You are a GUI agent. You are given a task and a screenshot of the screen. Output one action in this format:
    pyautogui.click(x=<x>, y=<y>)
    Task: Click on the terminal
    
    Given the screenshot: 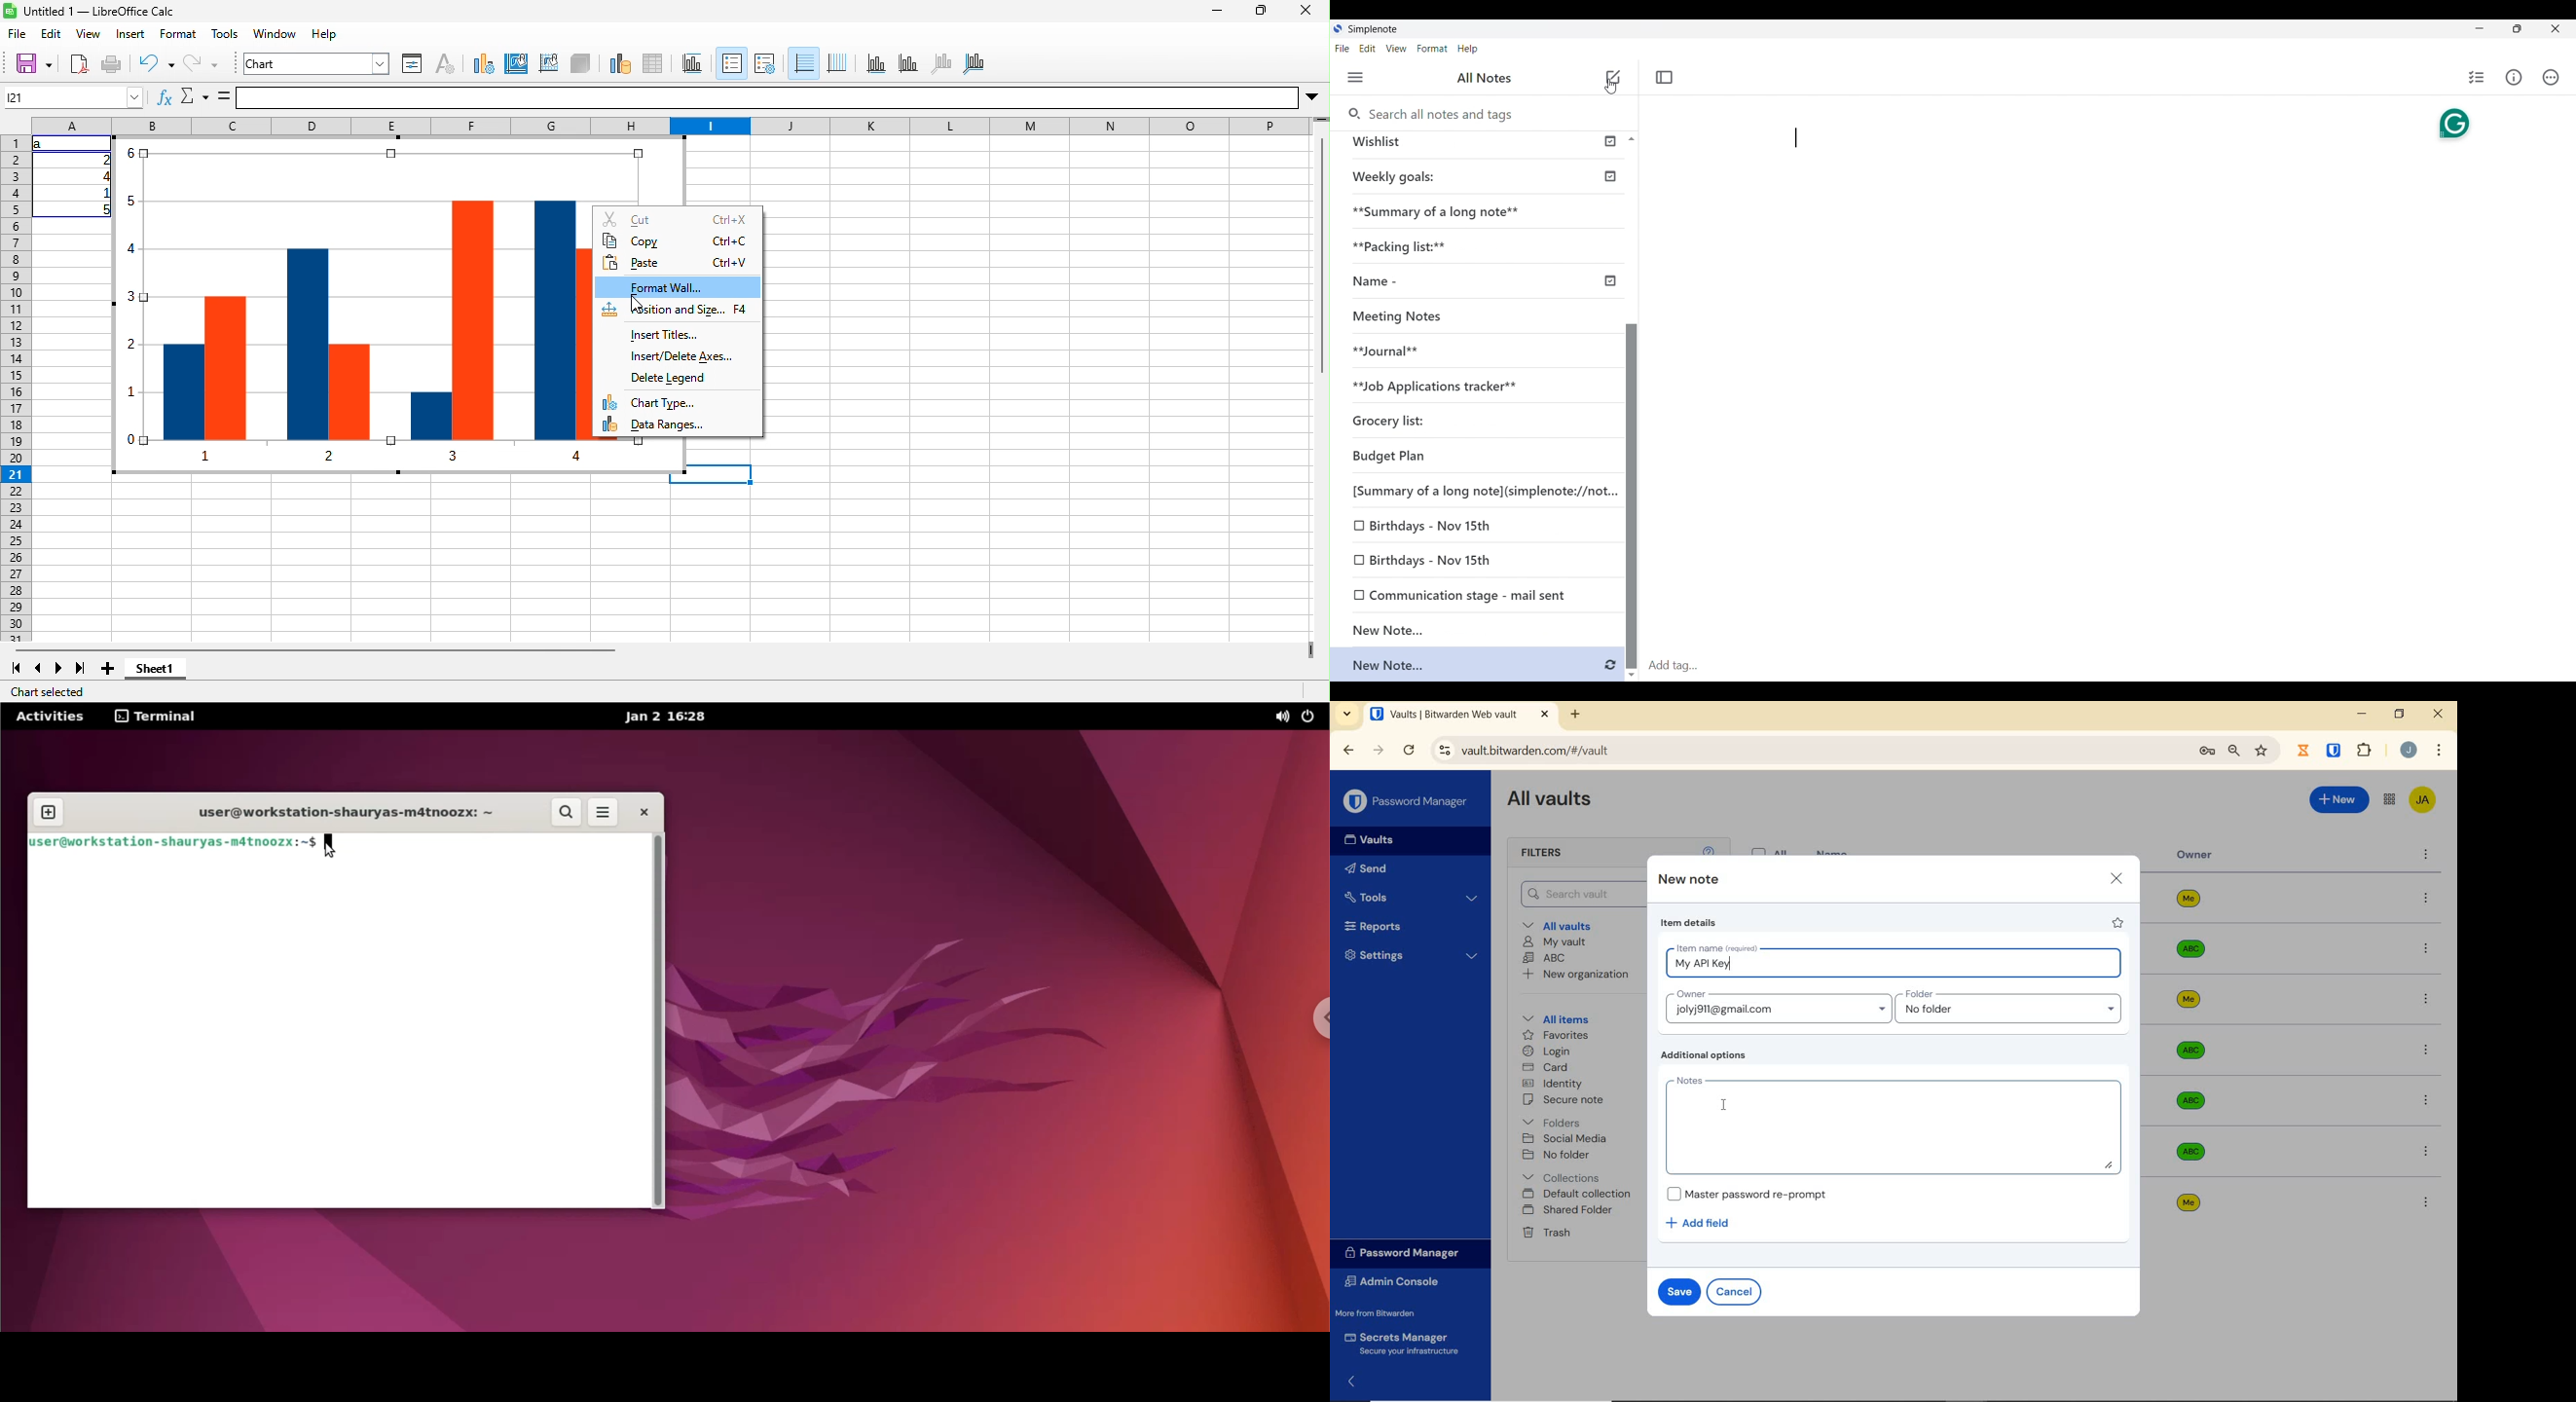 What is the action you would take?
    pyautogui.click(x=156, y=718)
    